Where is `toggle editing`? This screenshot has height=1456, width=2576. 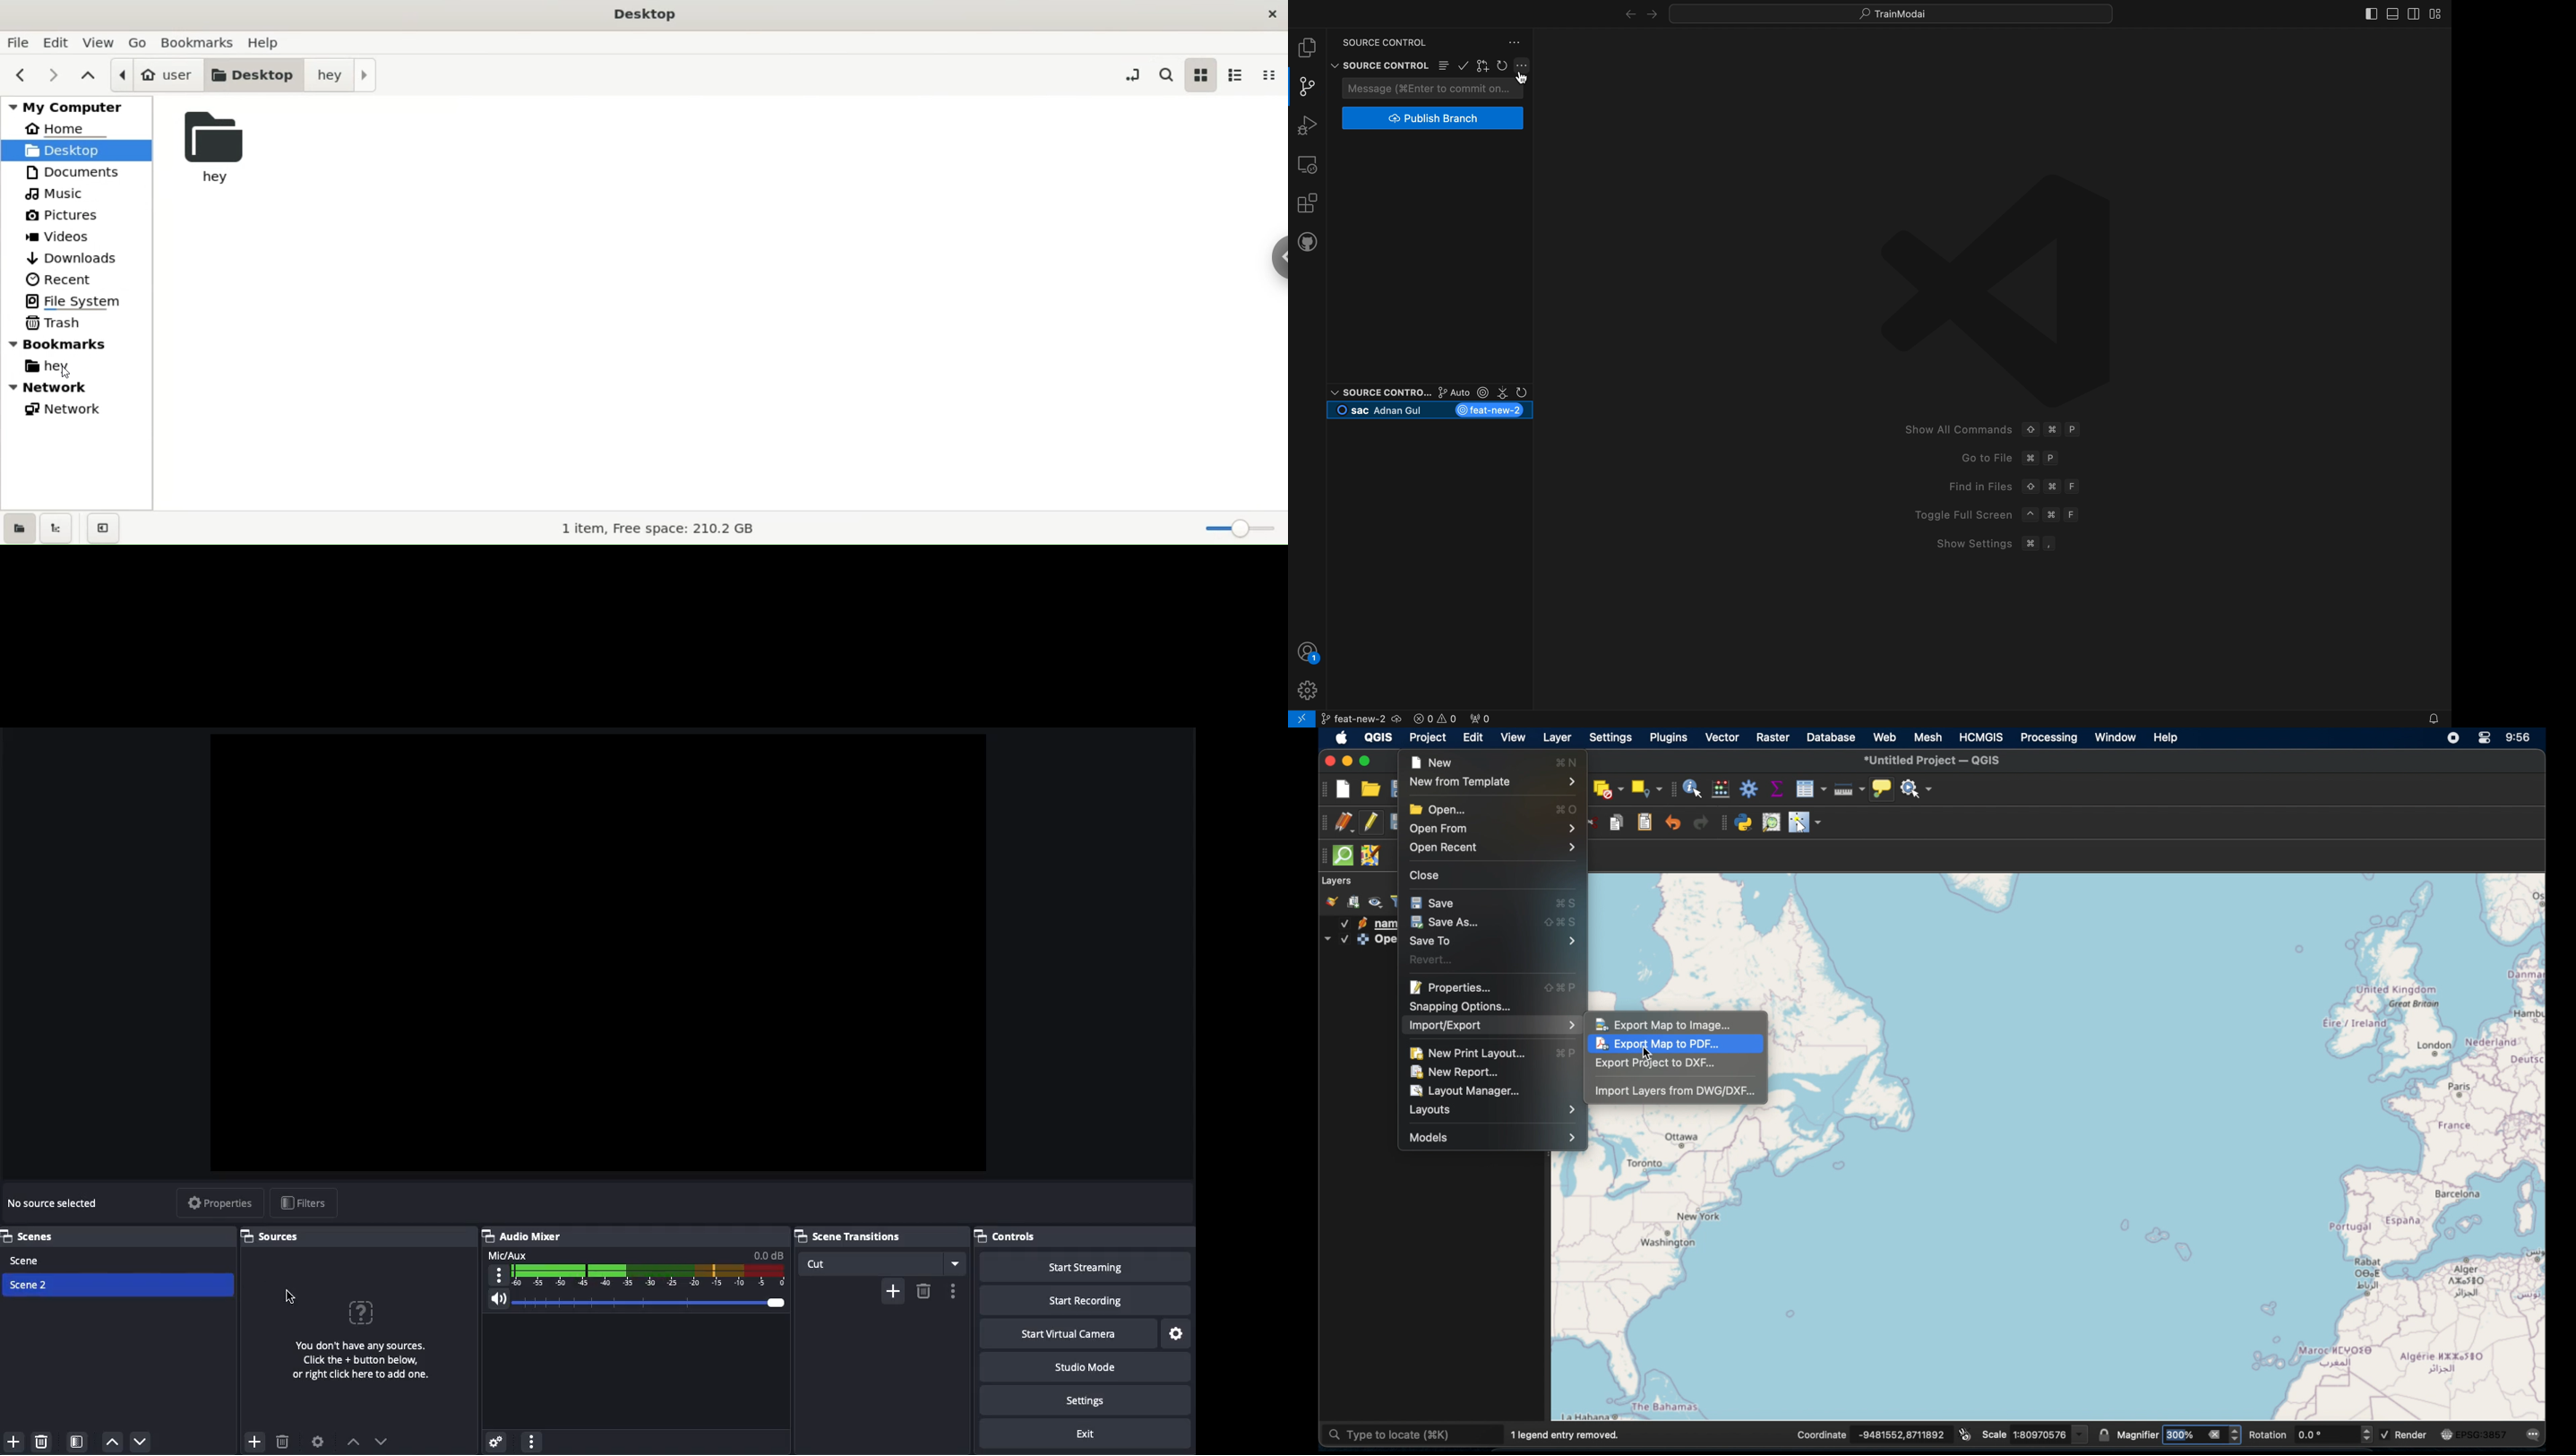
toggle editing is located at coordinates (1370, 823).